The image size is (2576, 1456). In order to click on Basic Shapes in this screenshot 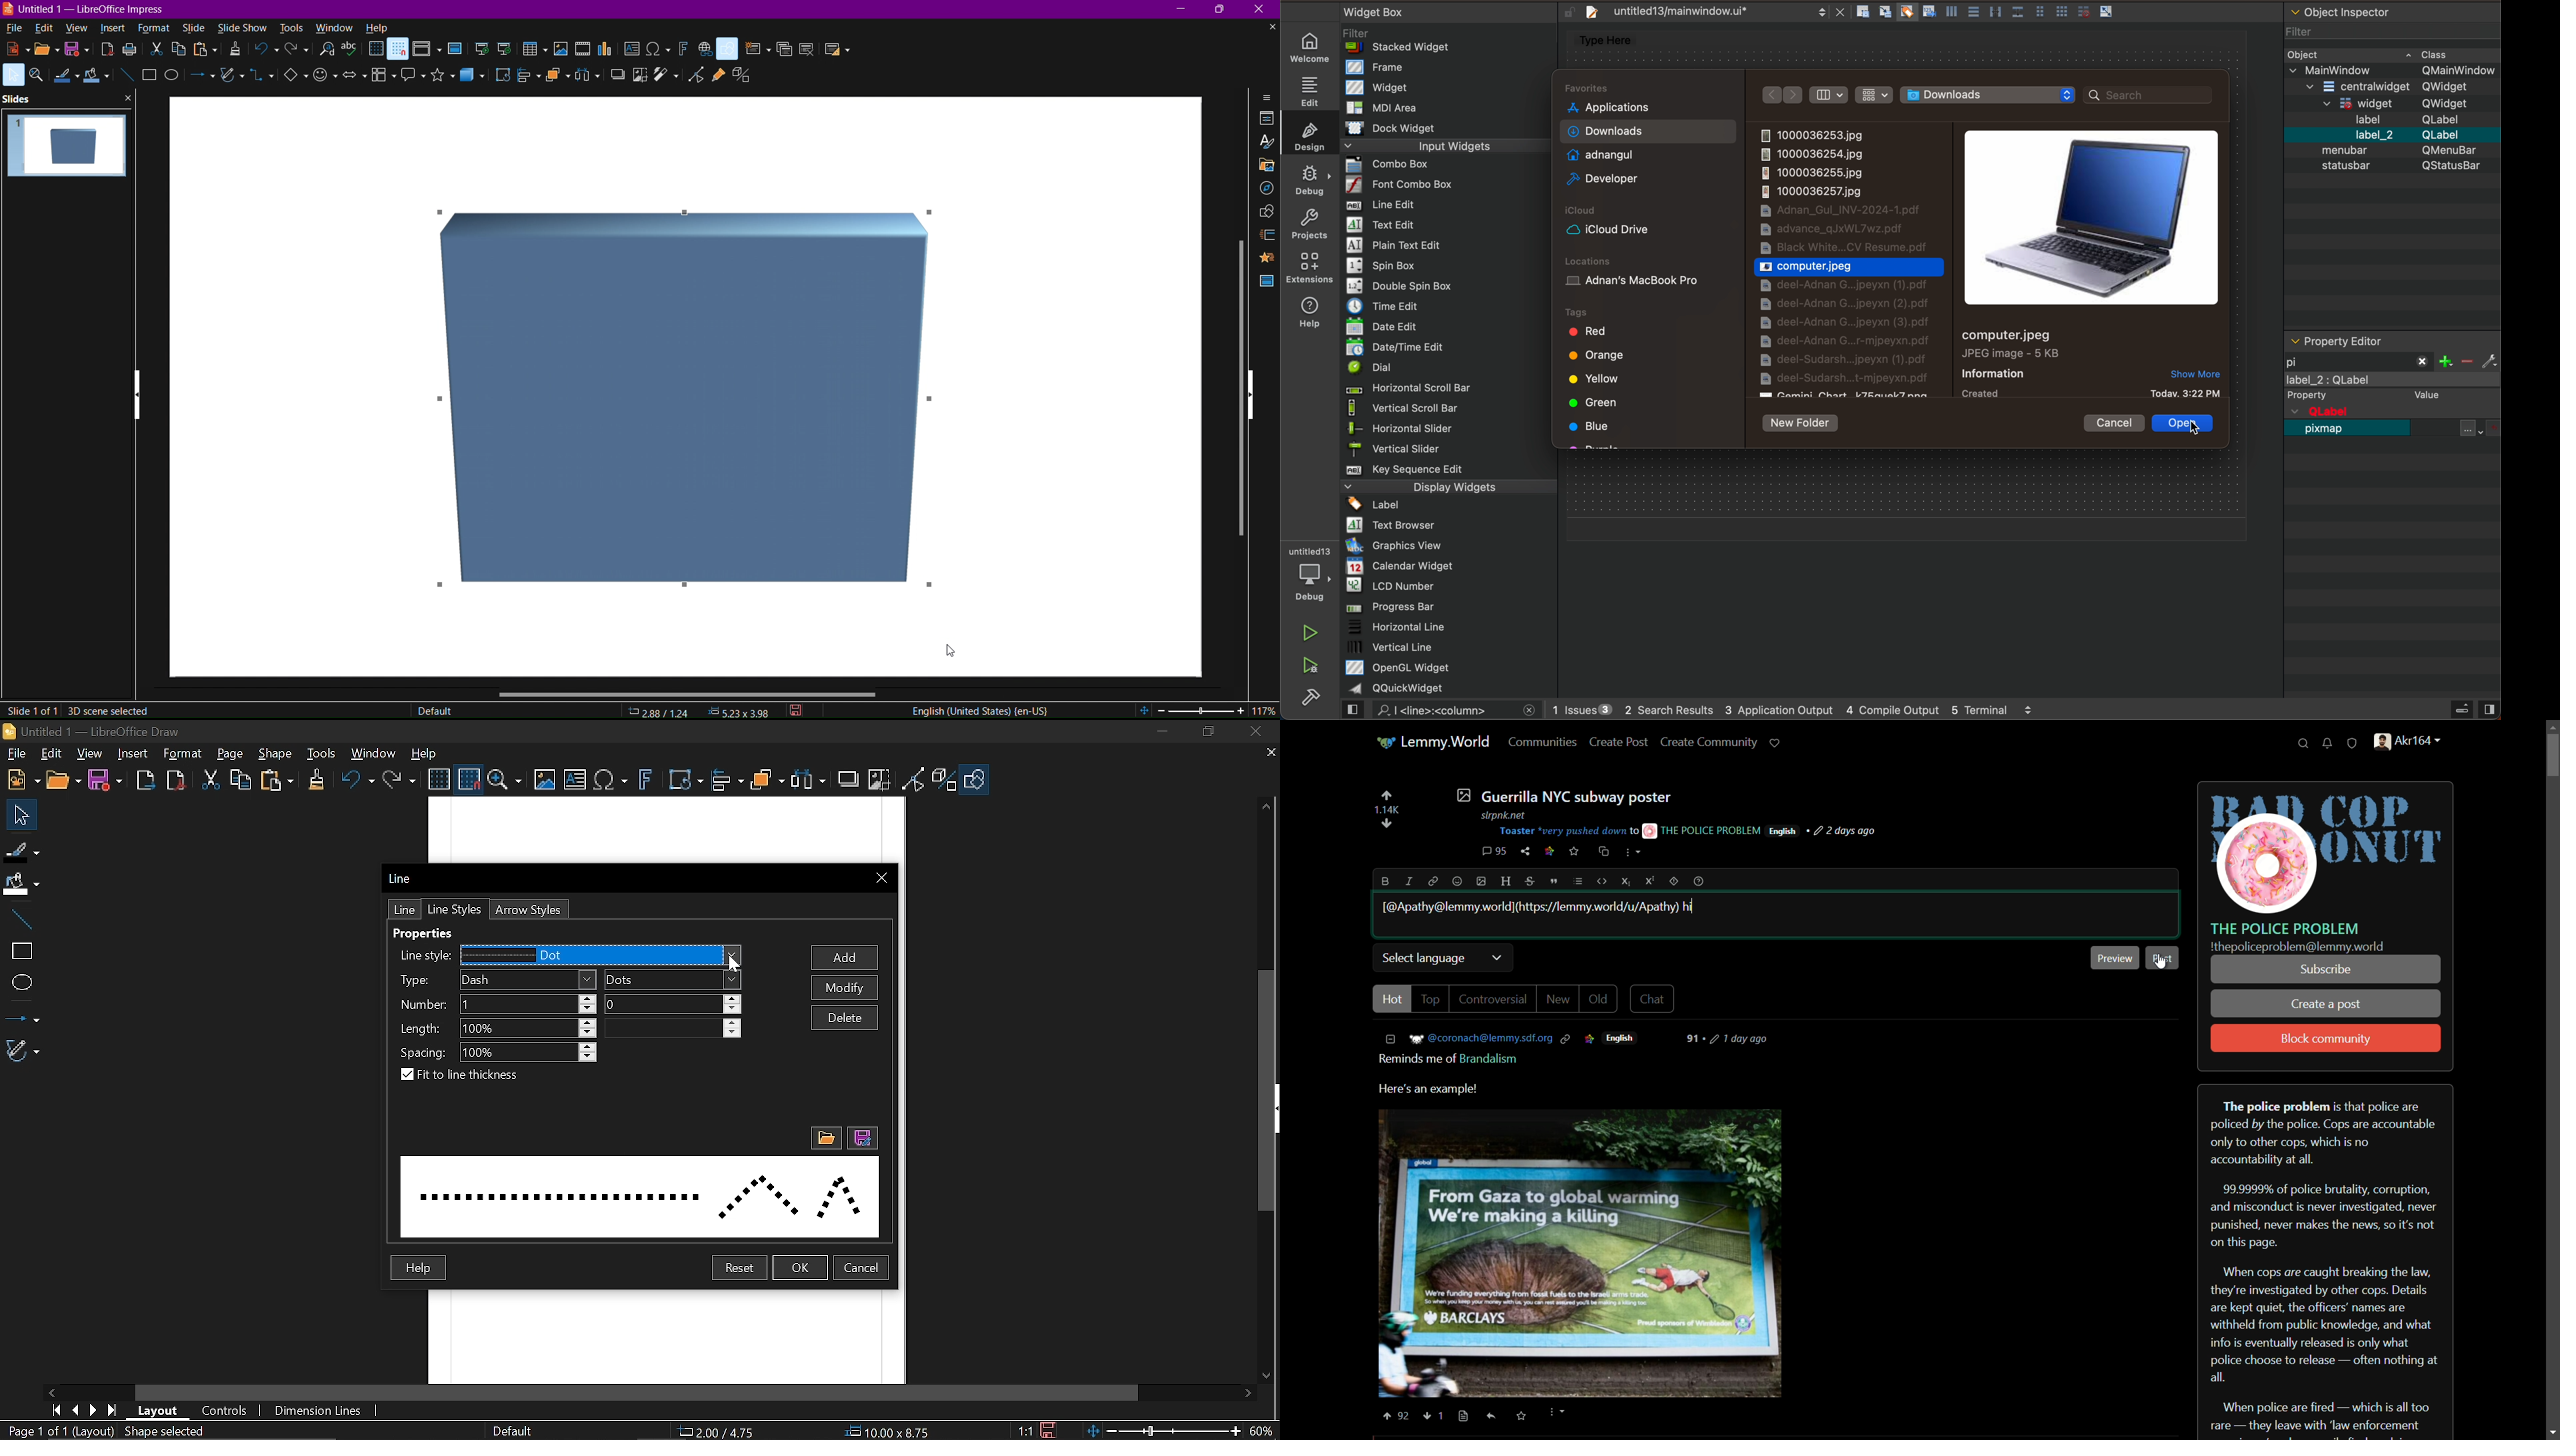, I will do `click(729, 49)`.